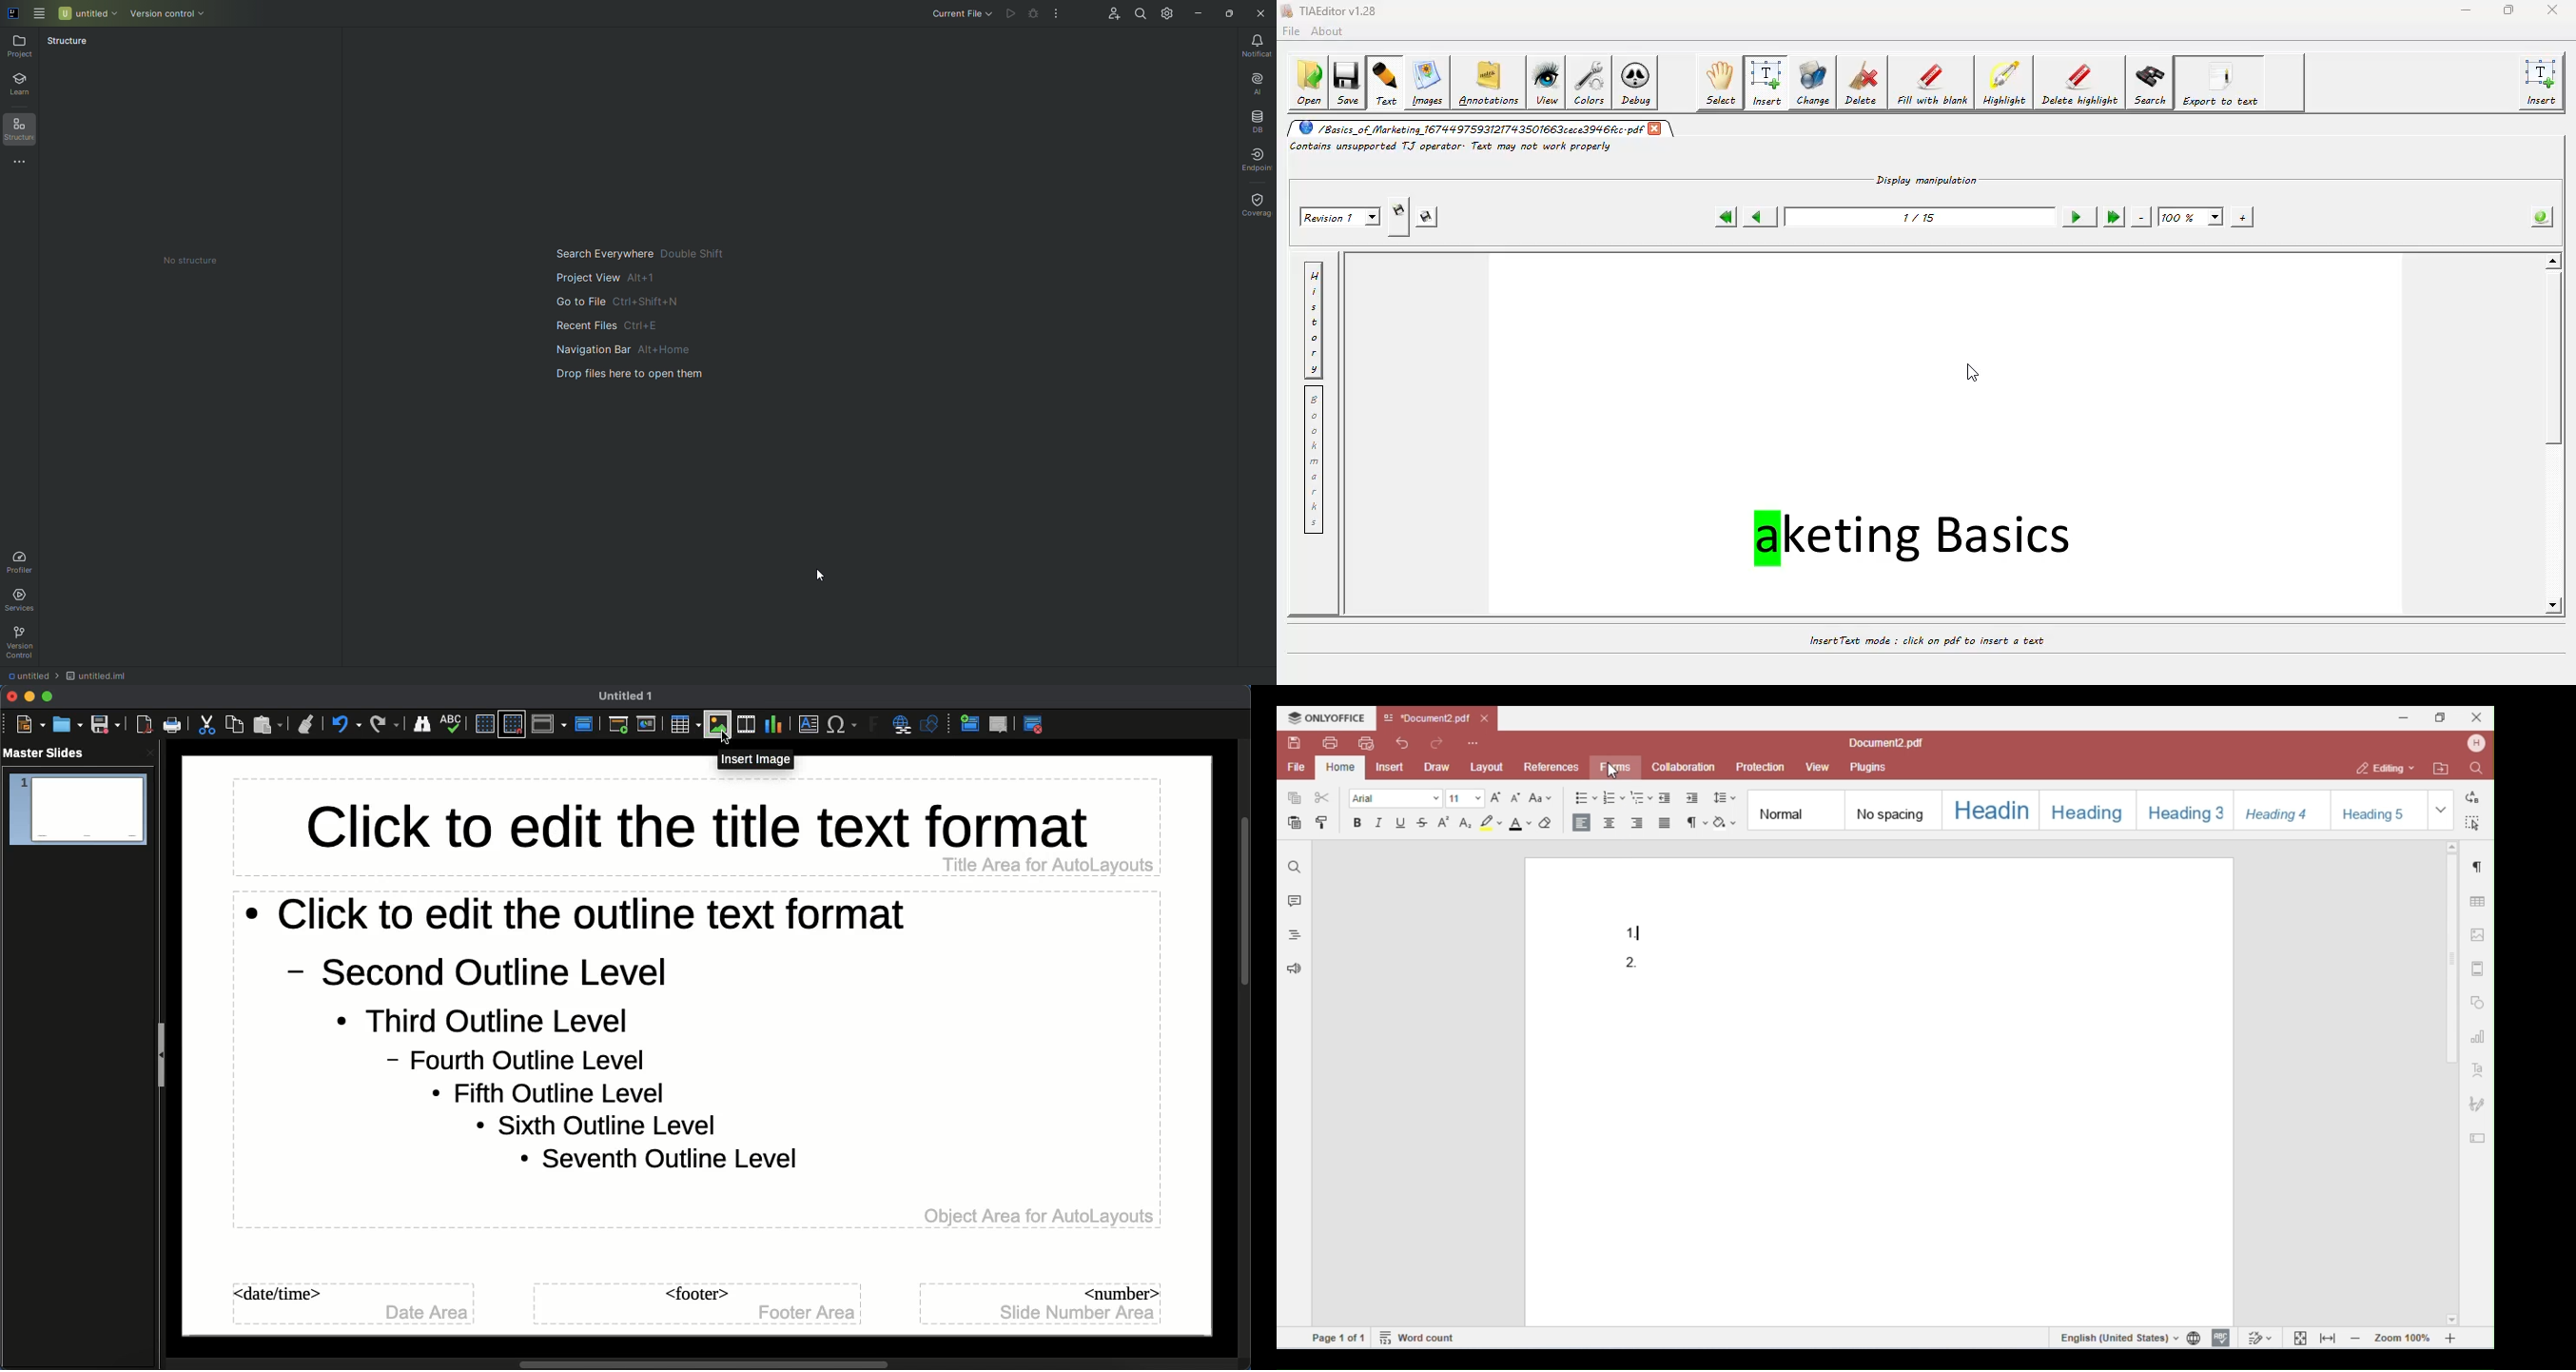 The image size is (2576, 1372). Describe the element at coordinates (80, 809) in the screenshot. I see `Slide 1` at that location.